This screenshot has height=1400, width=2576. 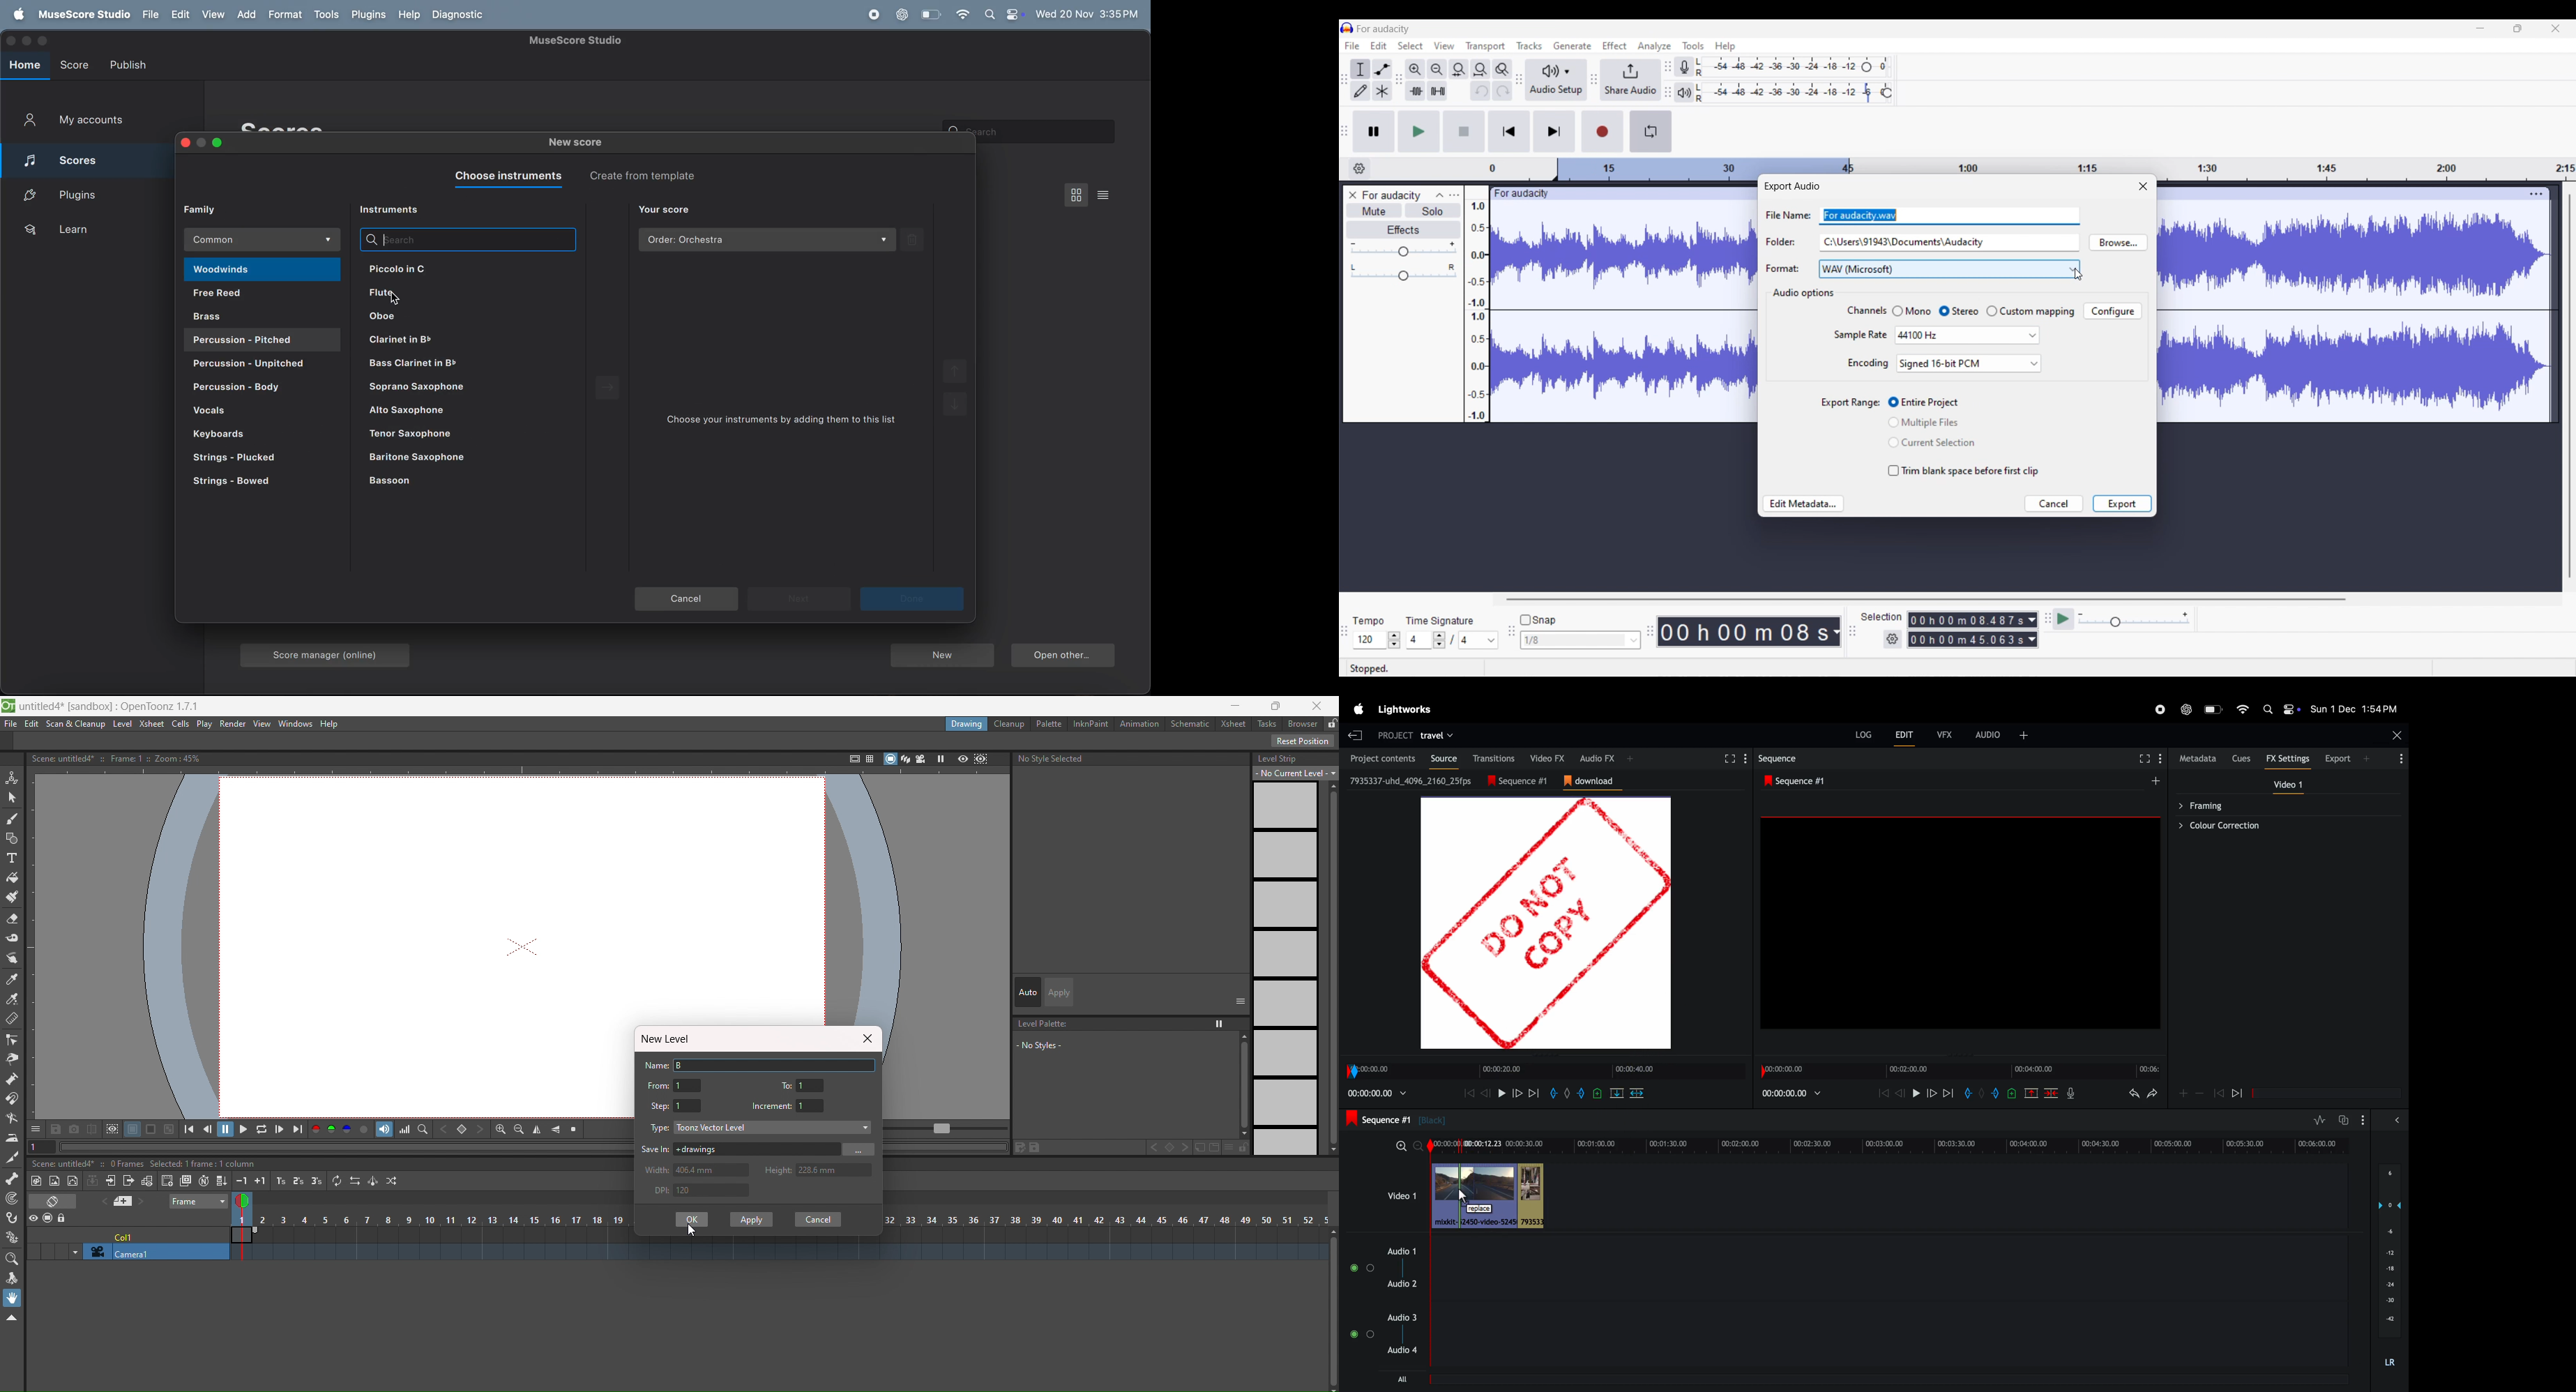 What do you see at coordinates (914, 599) in the screenshot?
I see `next` at bounding box center [914, 599].